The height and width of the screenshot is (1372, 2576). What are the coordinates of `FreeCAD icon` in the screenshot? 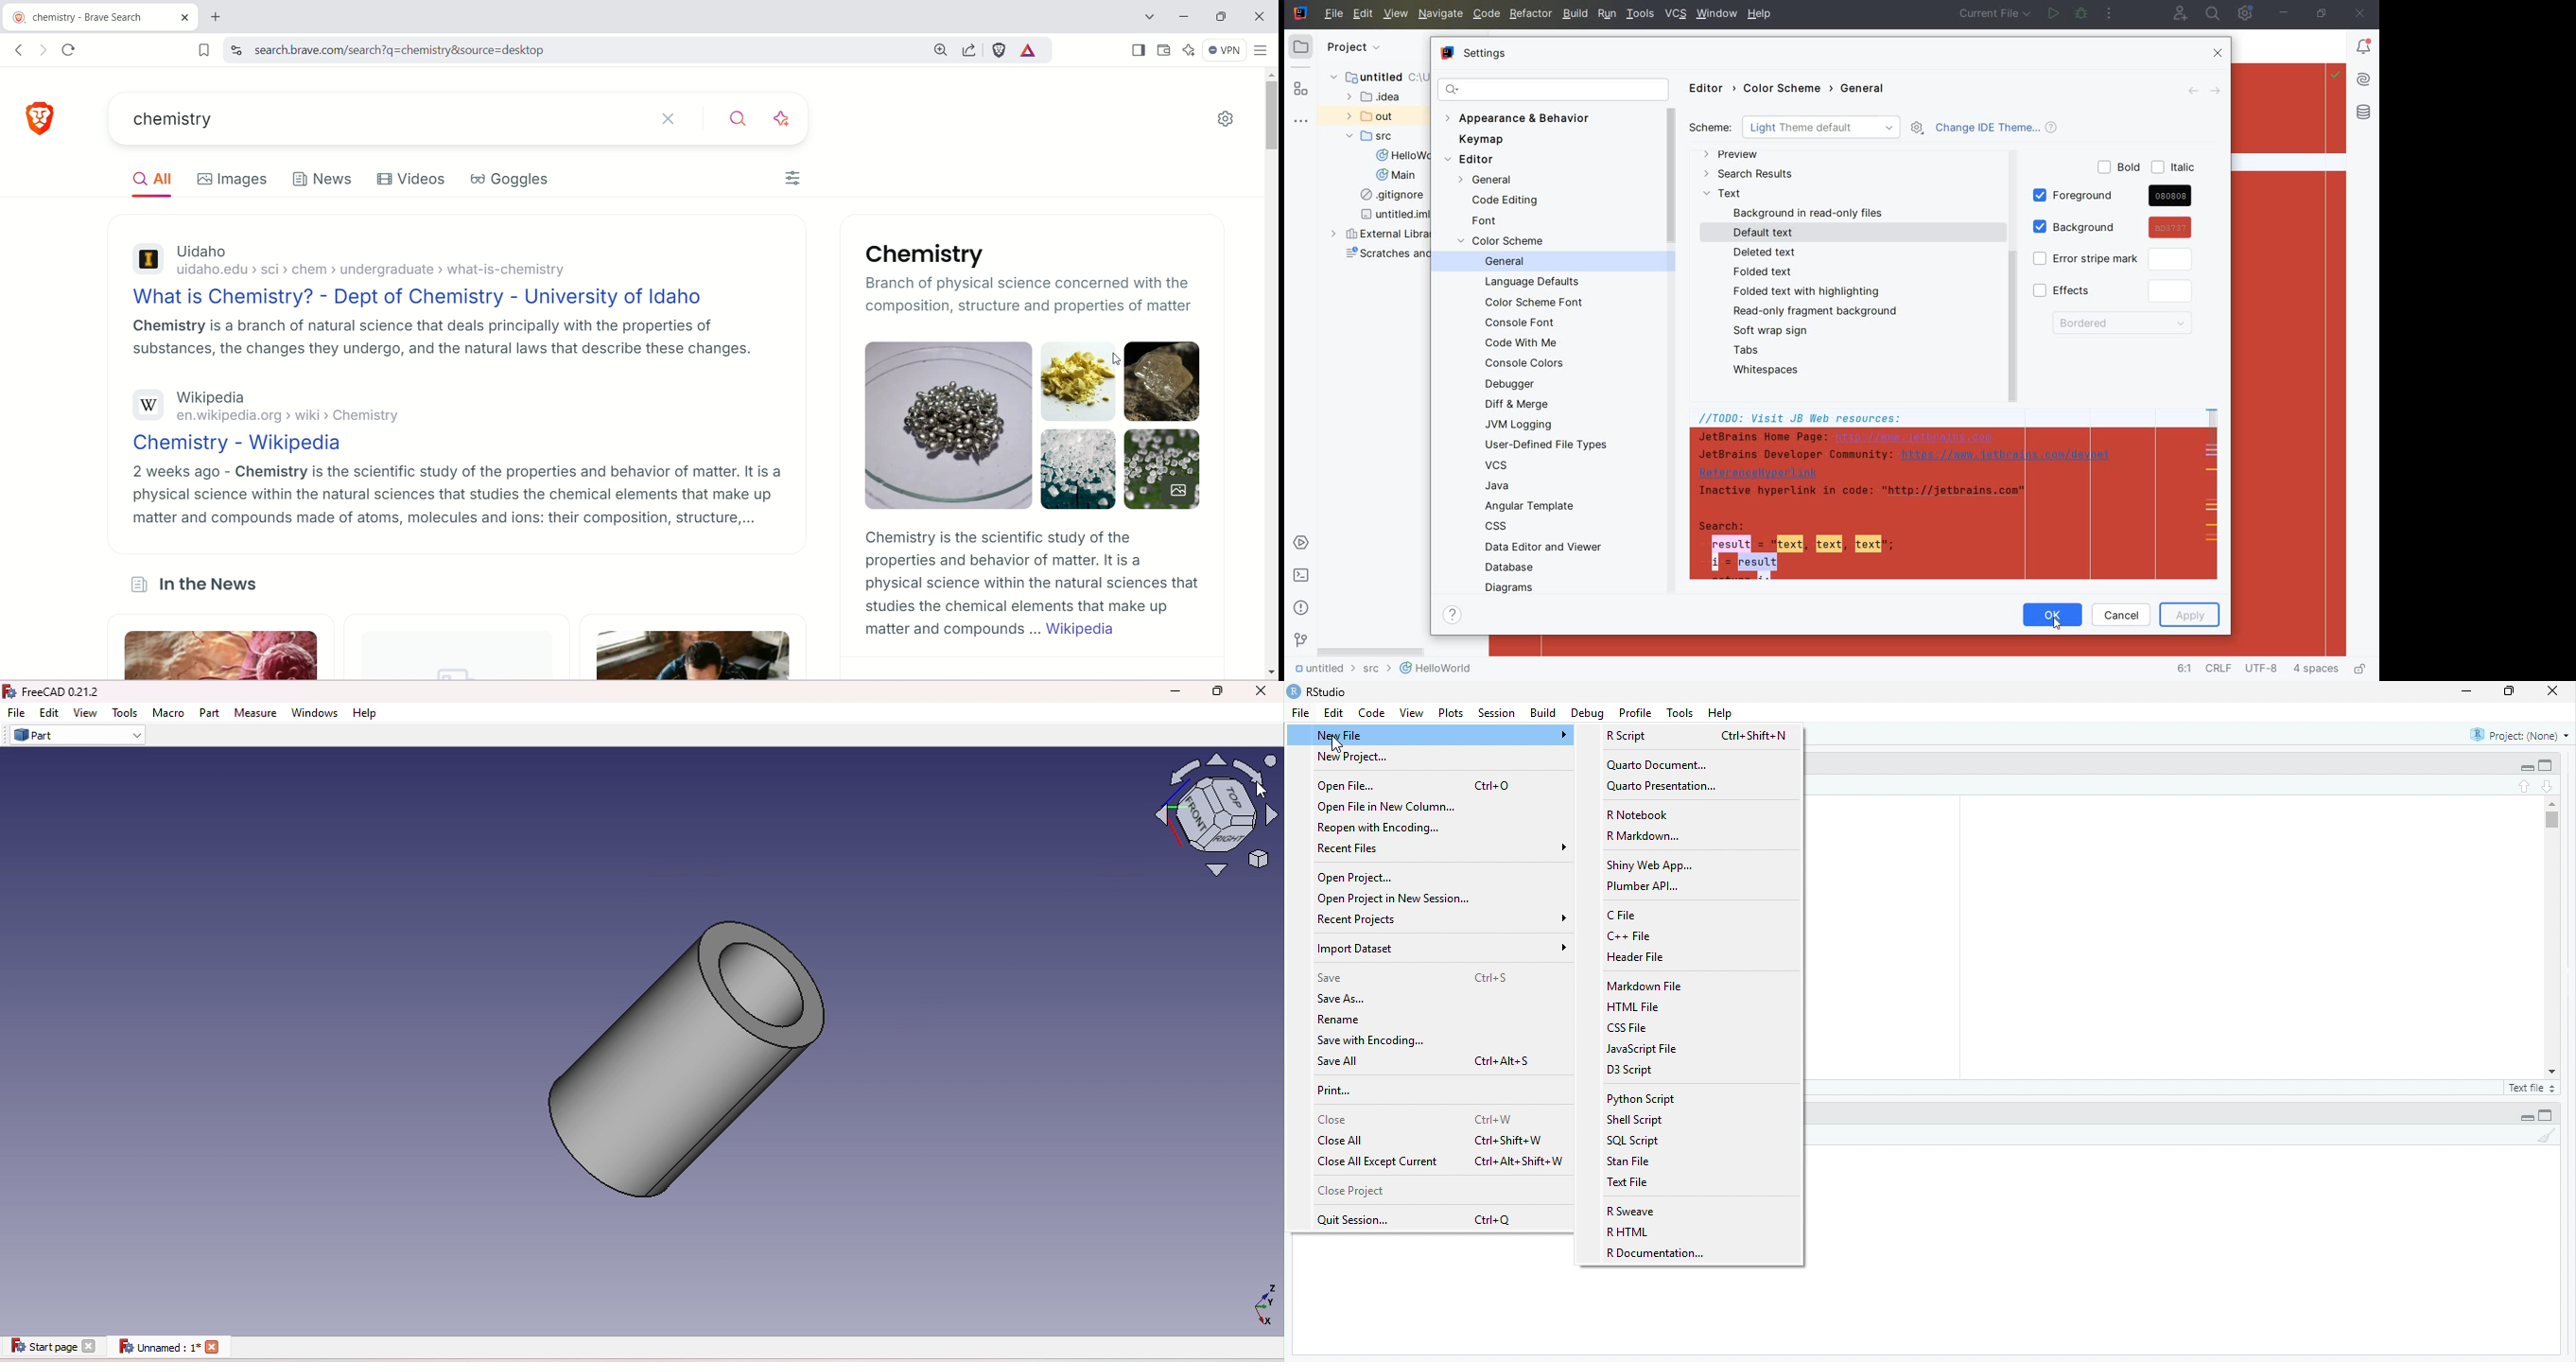 It's located at (60, 692).